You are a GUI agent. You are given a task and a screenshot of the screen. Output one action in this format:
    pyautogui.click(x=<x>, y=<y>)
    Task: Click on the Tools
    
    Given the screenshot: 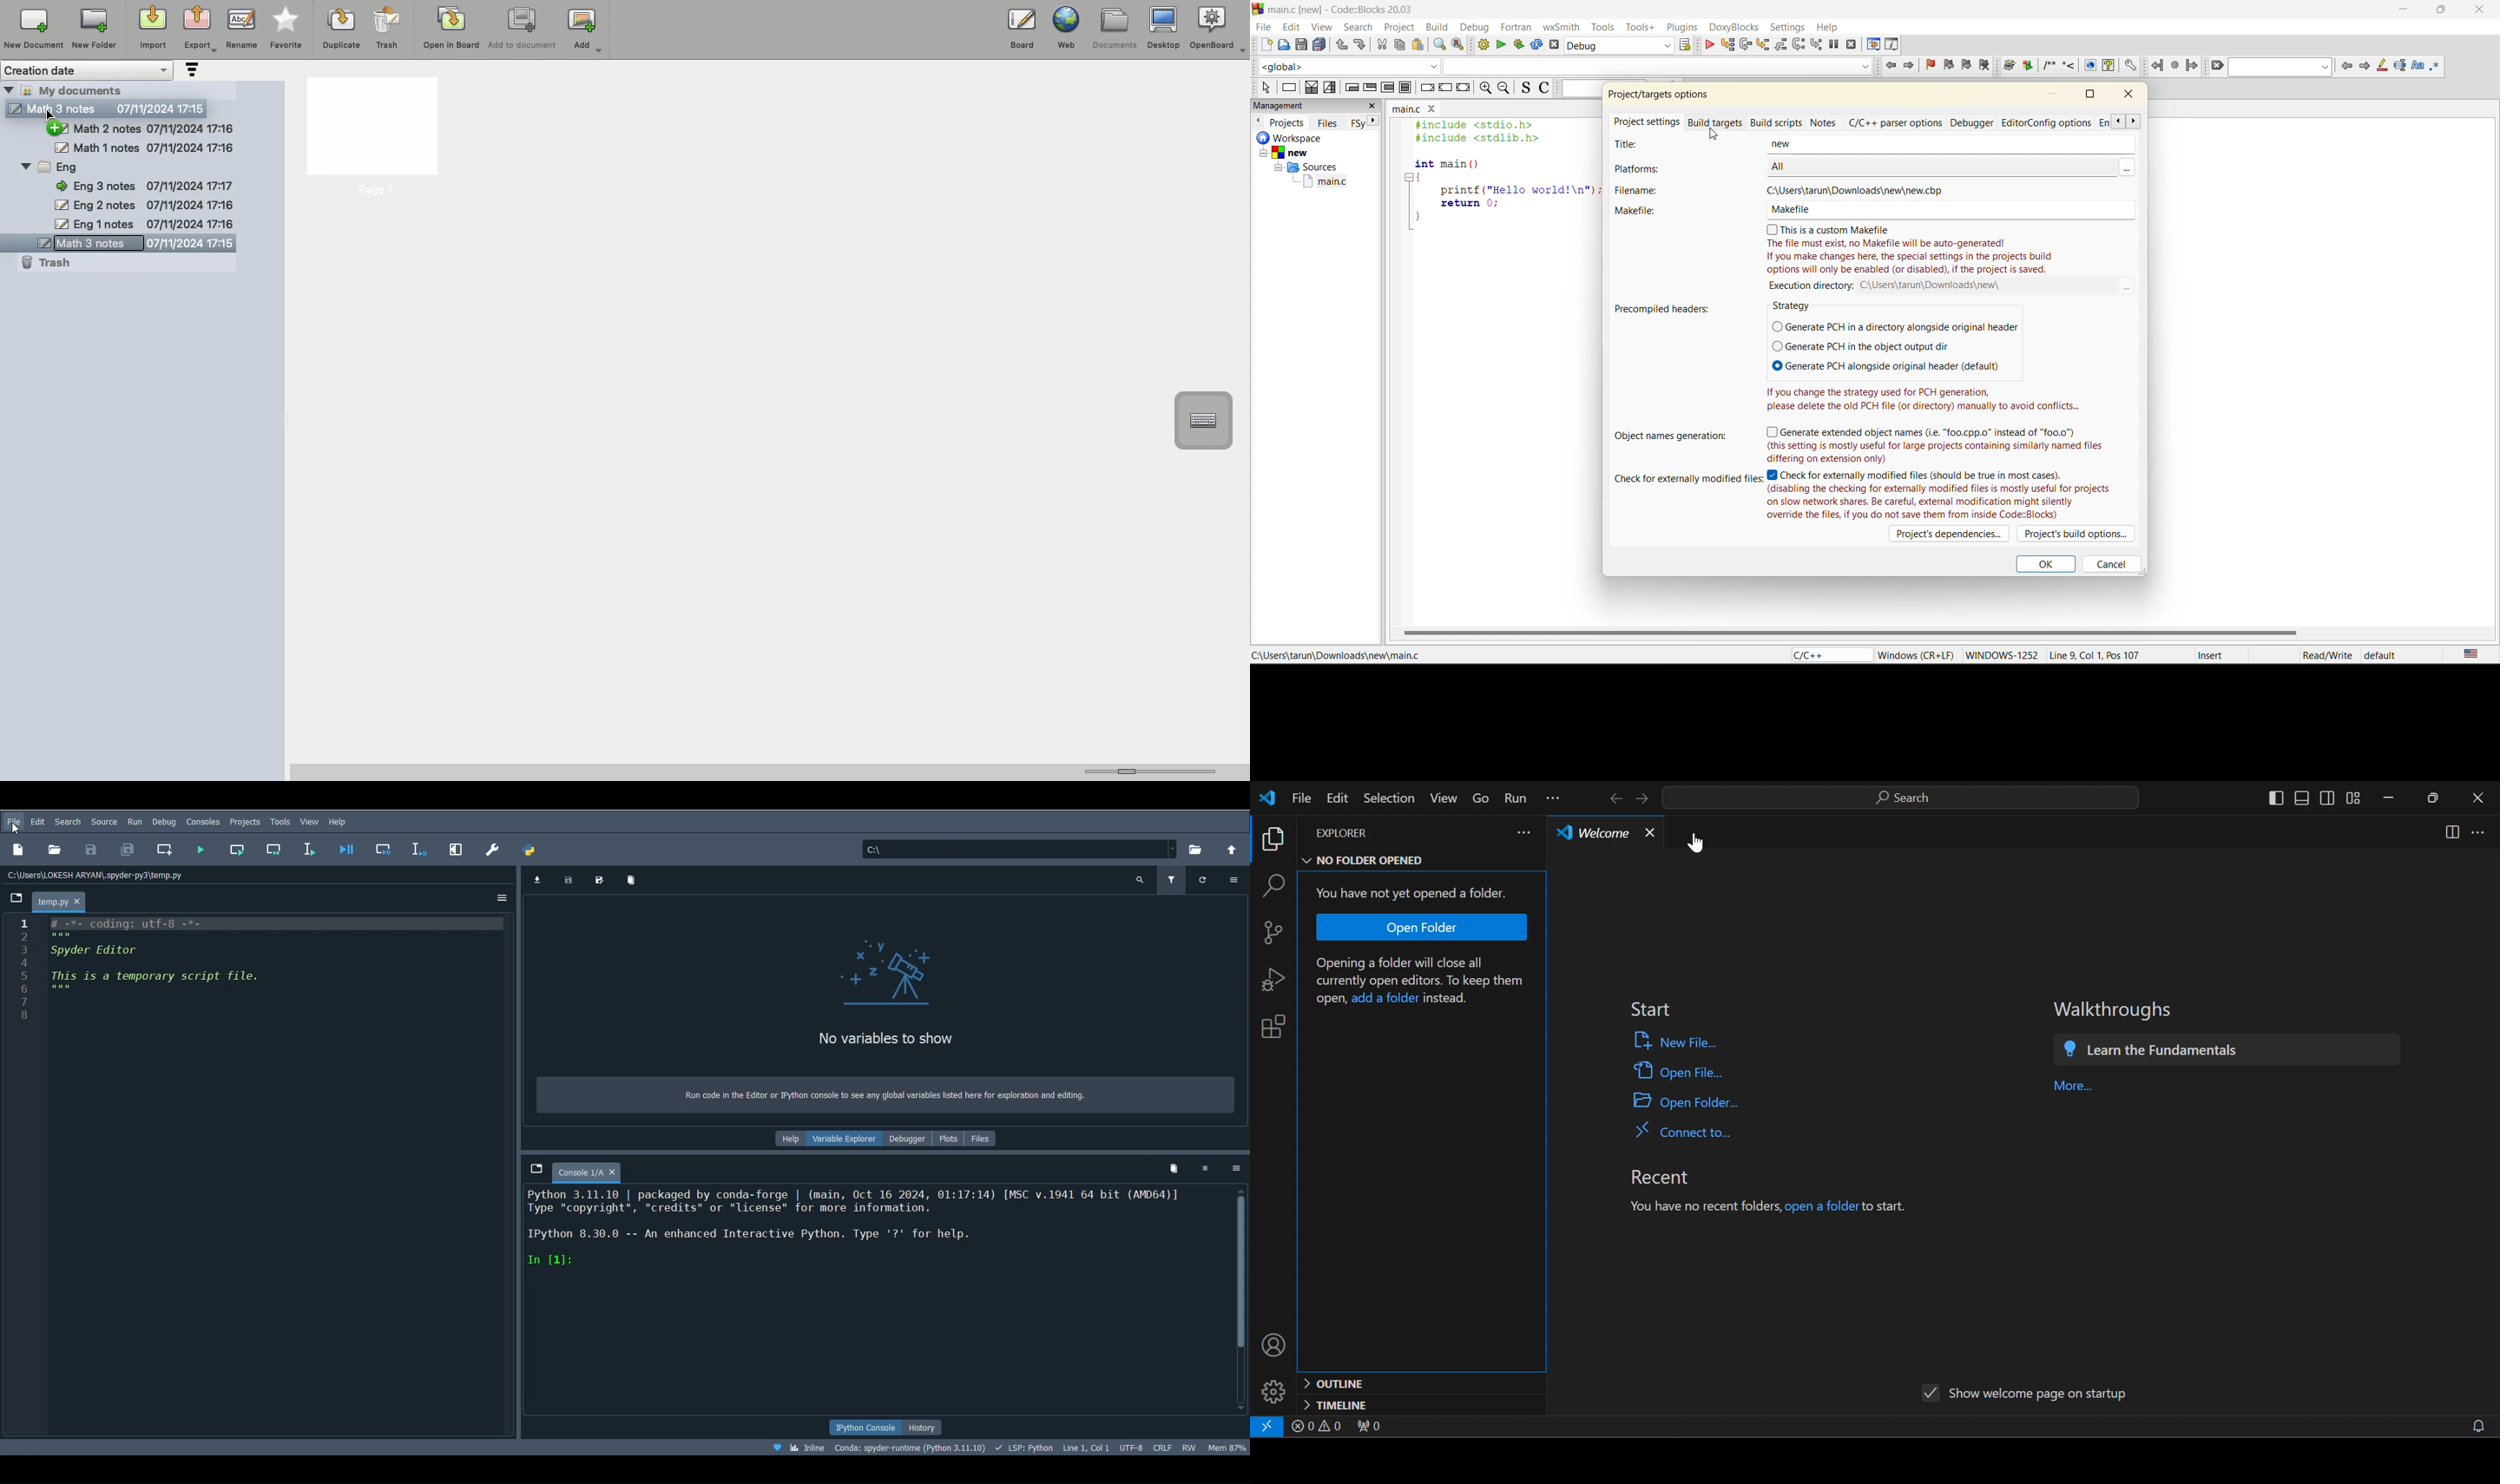 What is the action you would take?
    pyautogui.click(x=282, y=821)
    